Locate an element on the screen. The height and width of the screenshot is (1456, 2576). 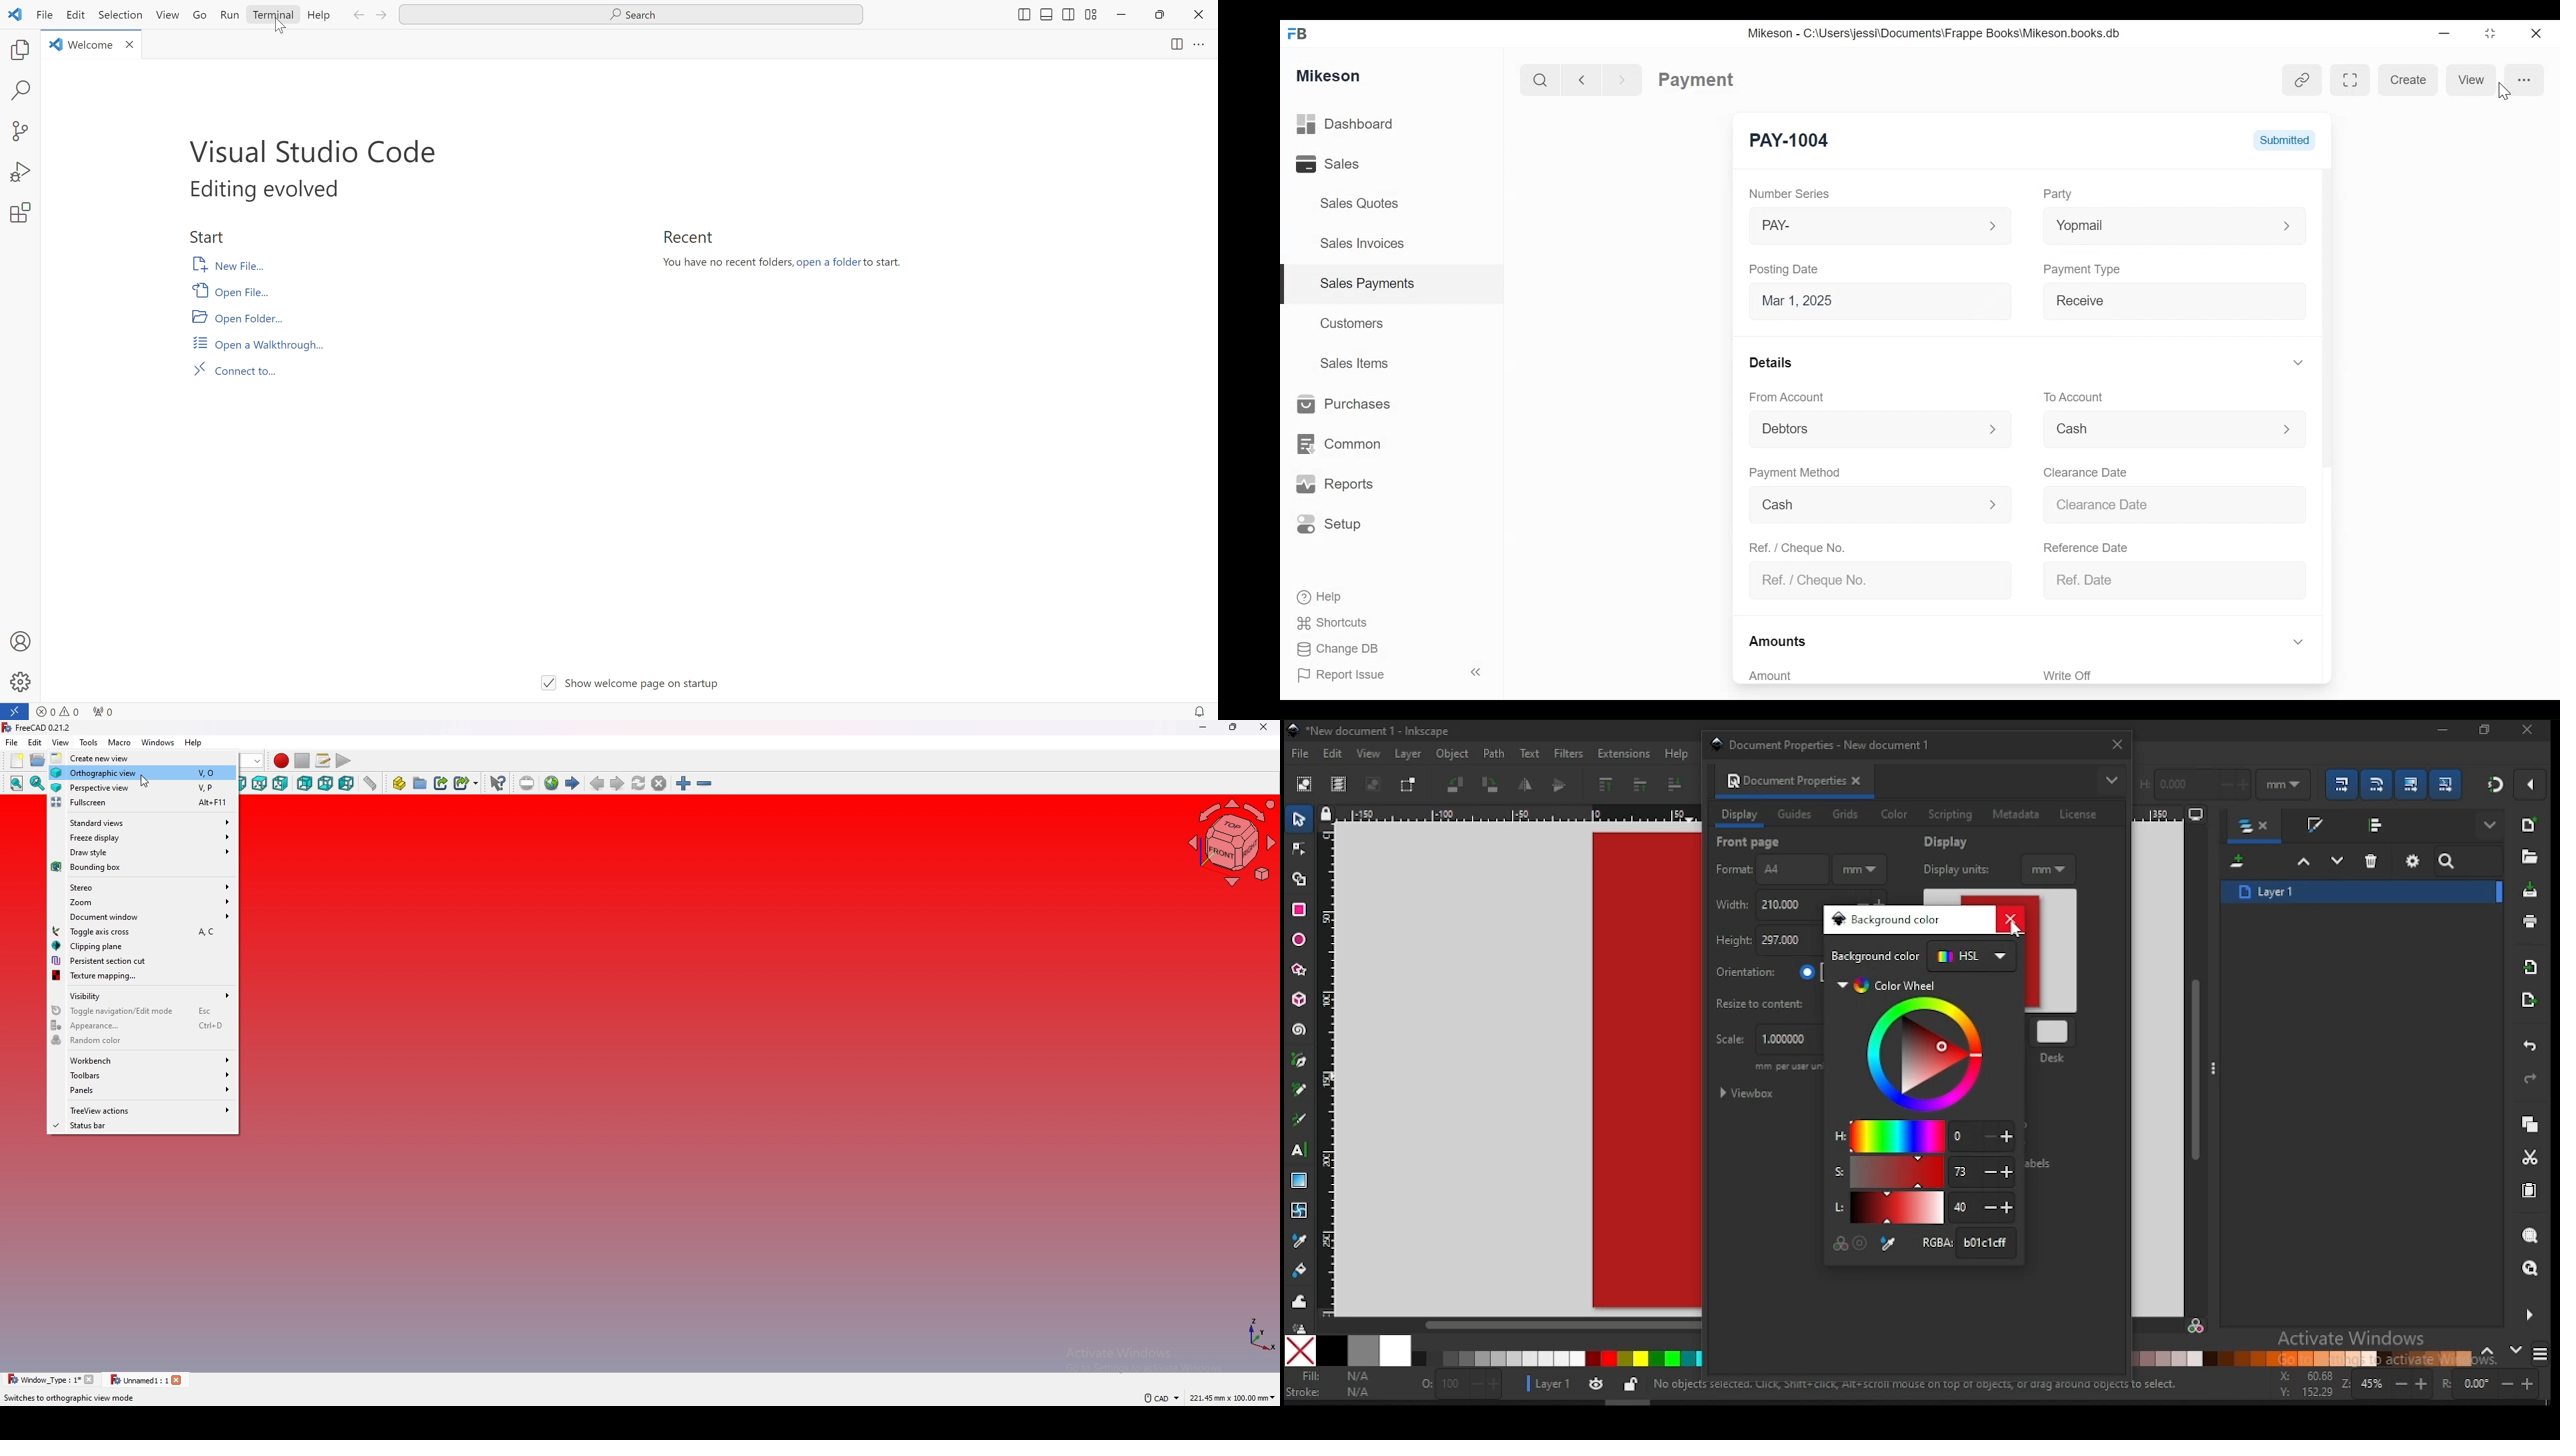
Cash is located at coordinates (1879, 503).